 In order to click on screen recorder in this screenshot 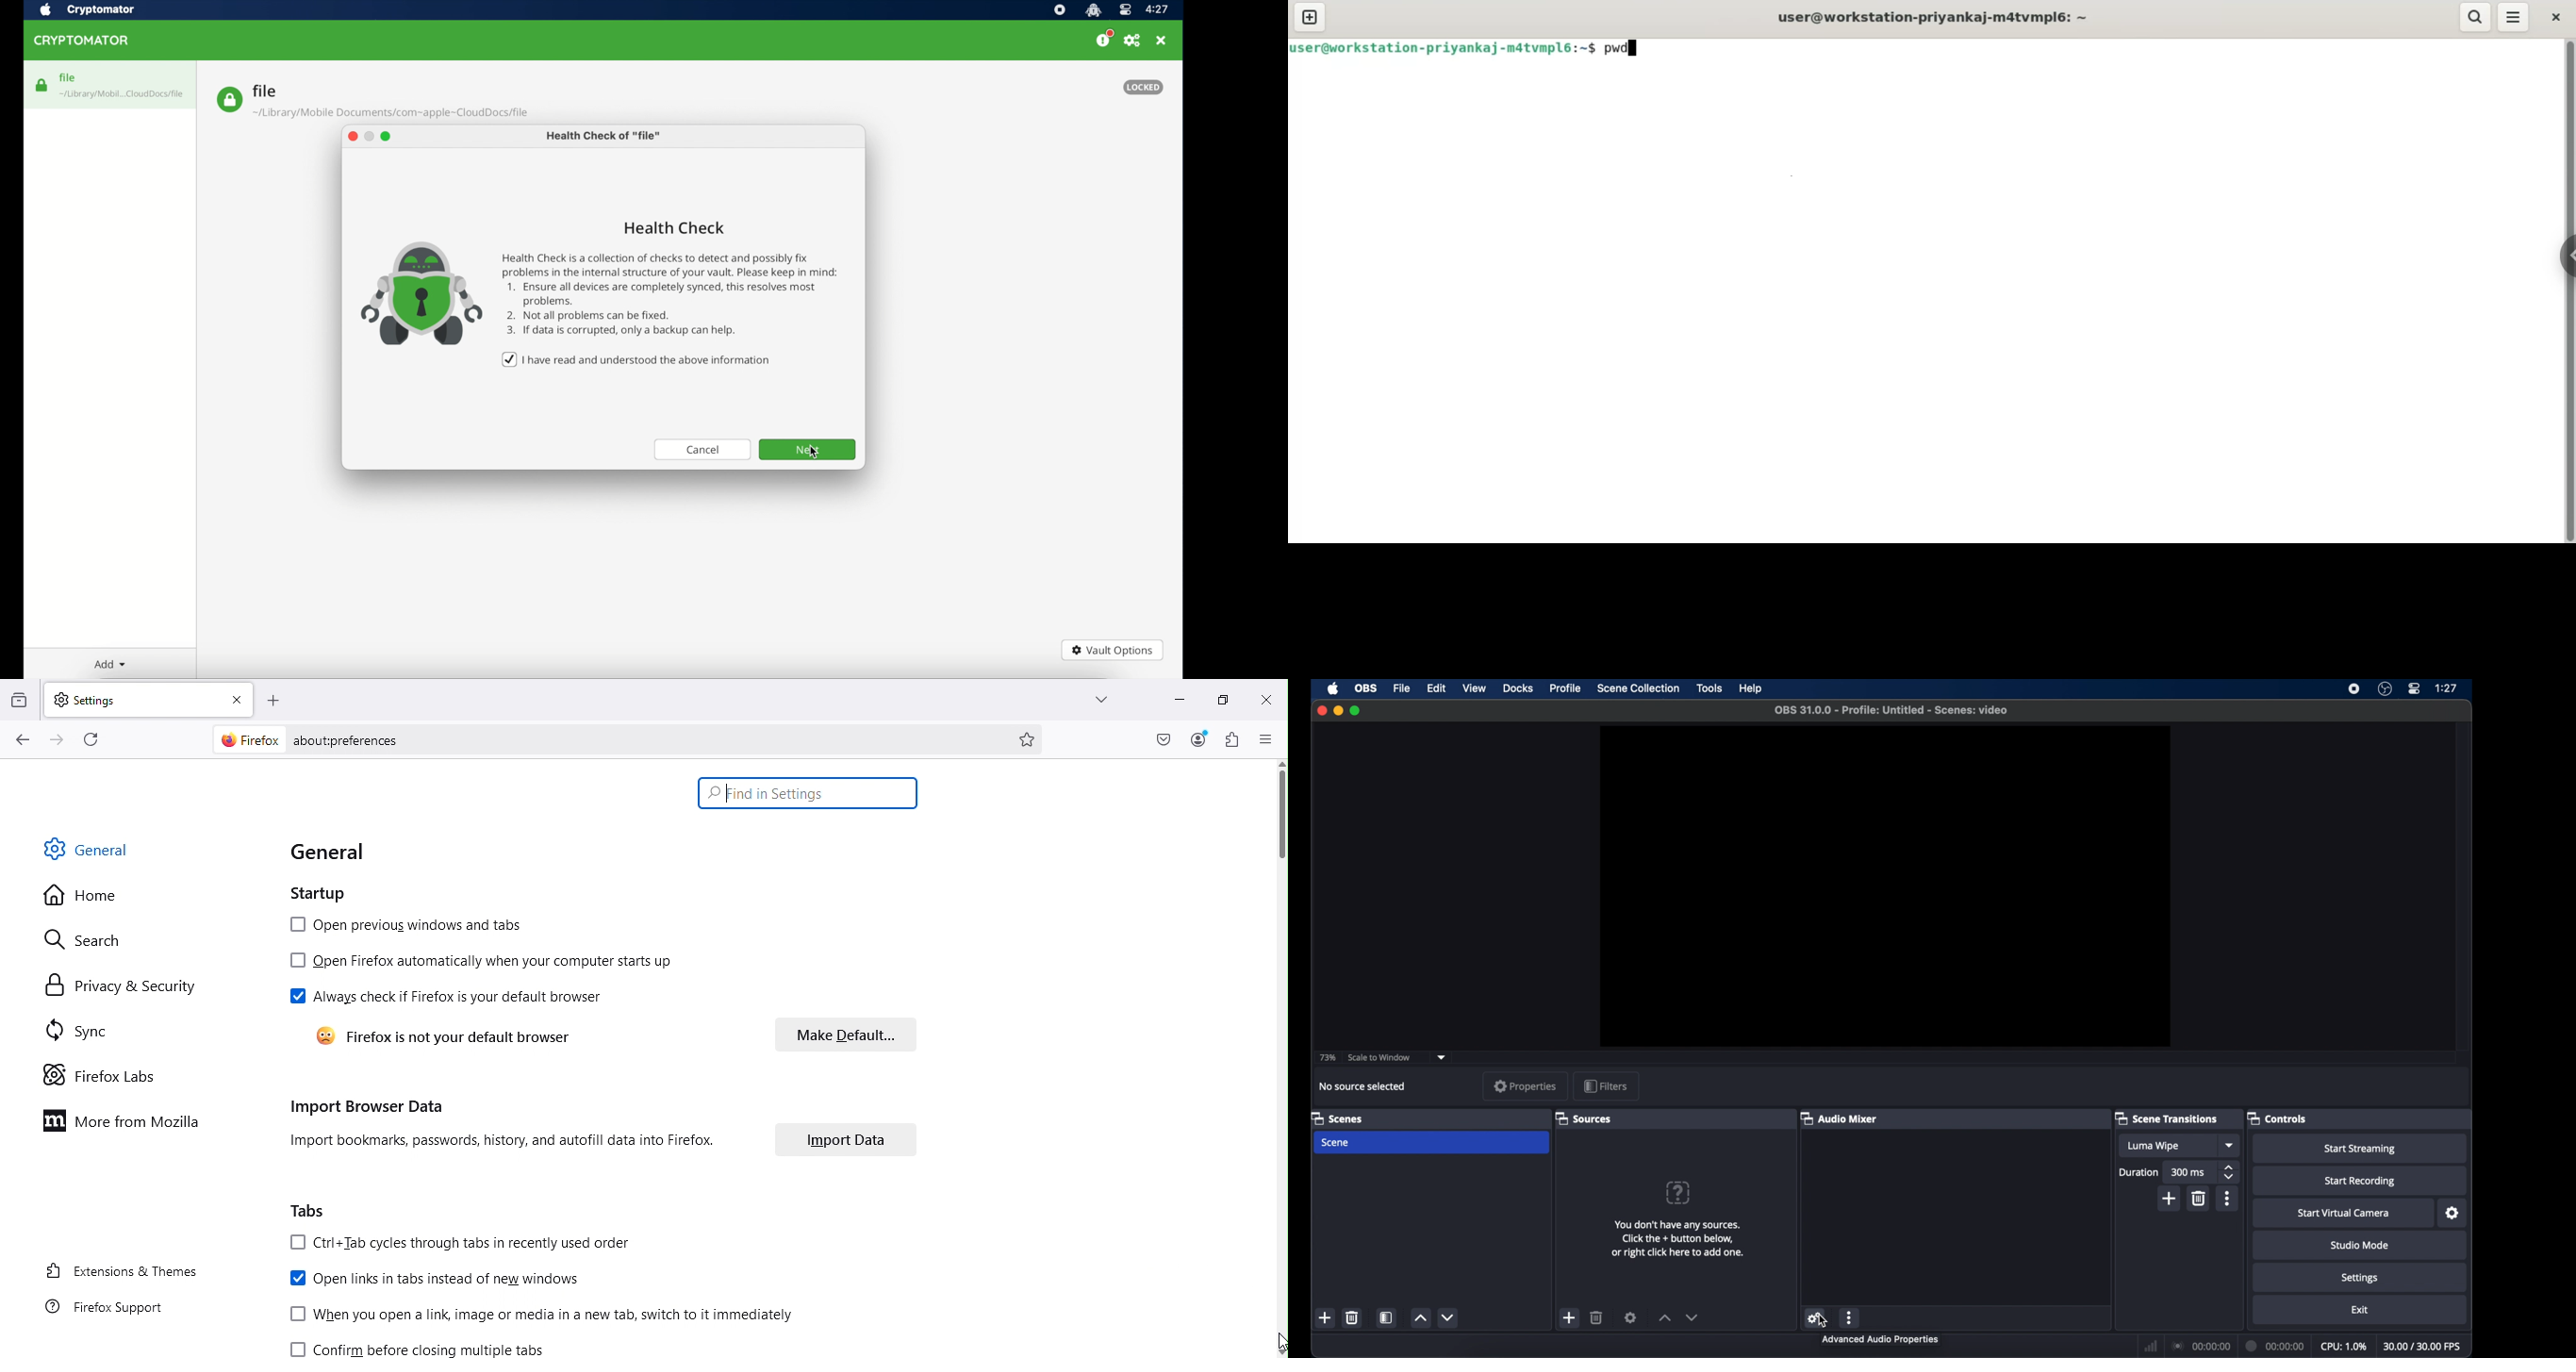, I will do `click(2352, 690)`.